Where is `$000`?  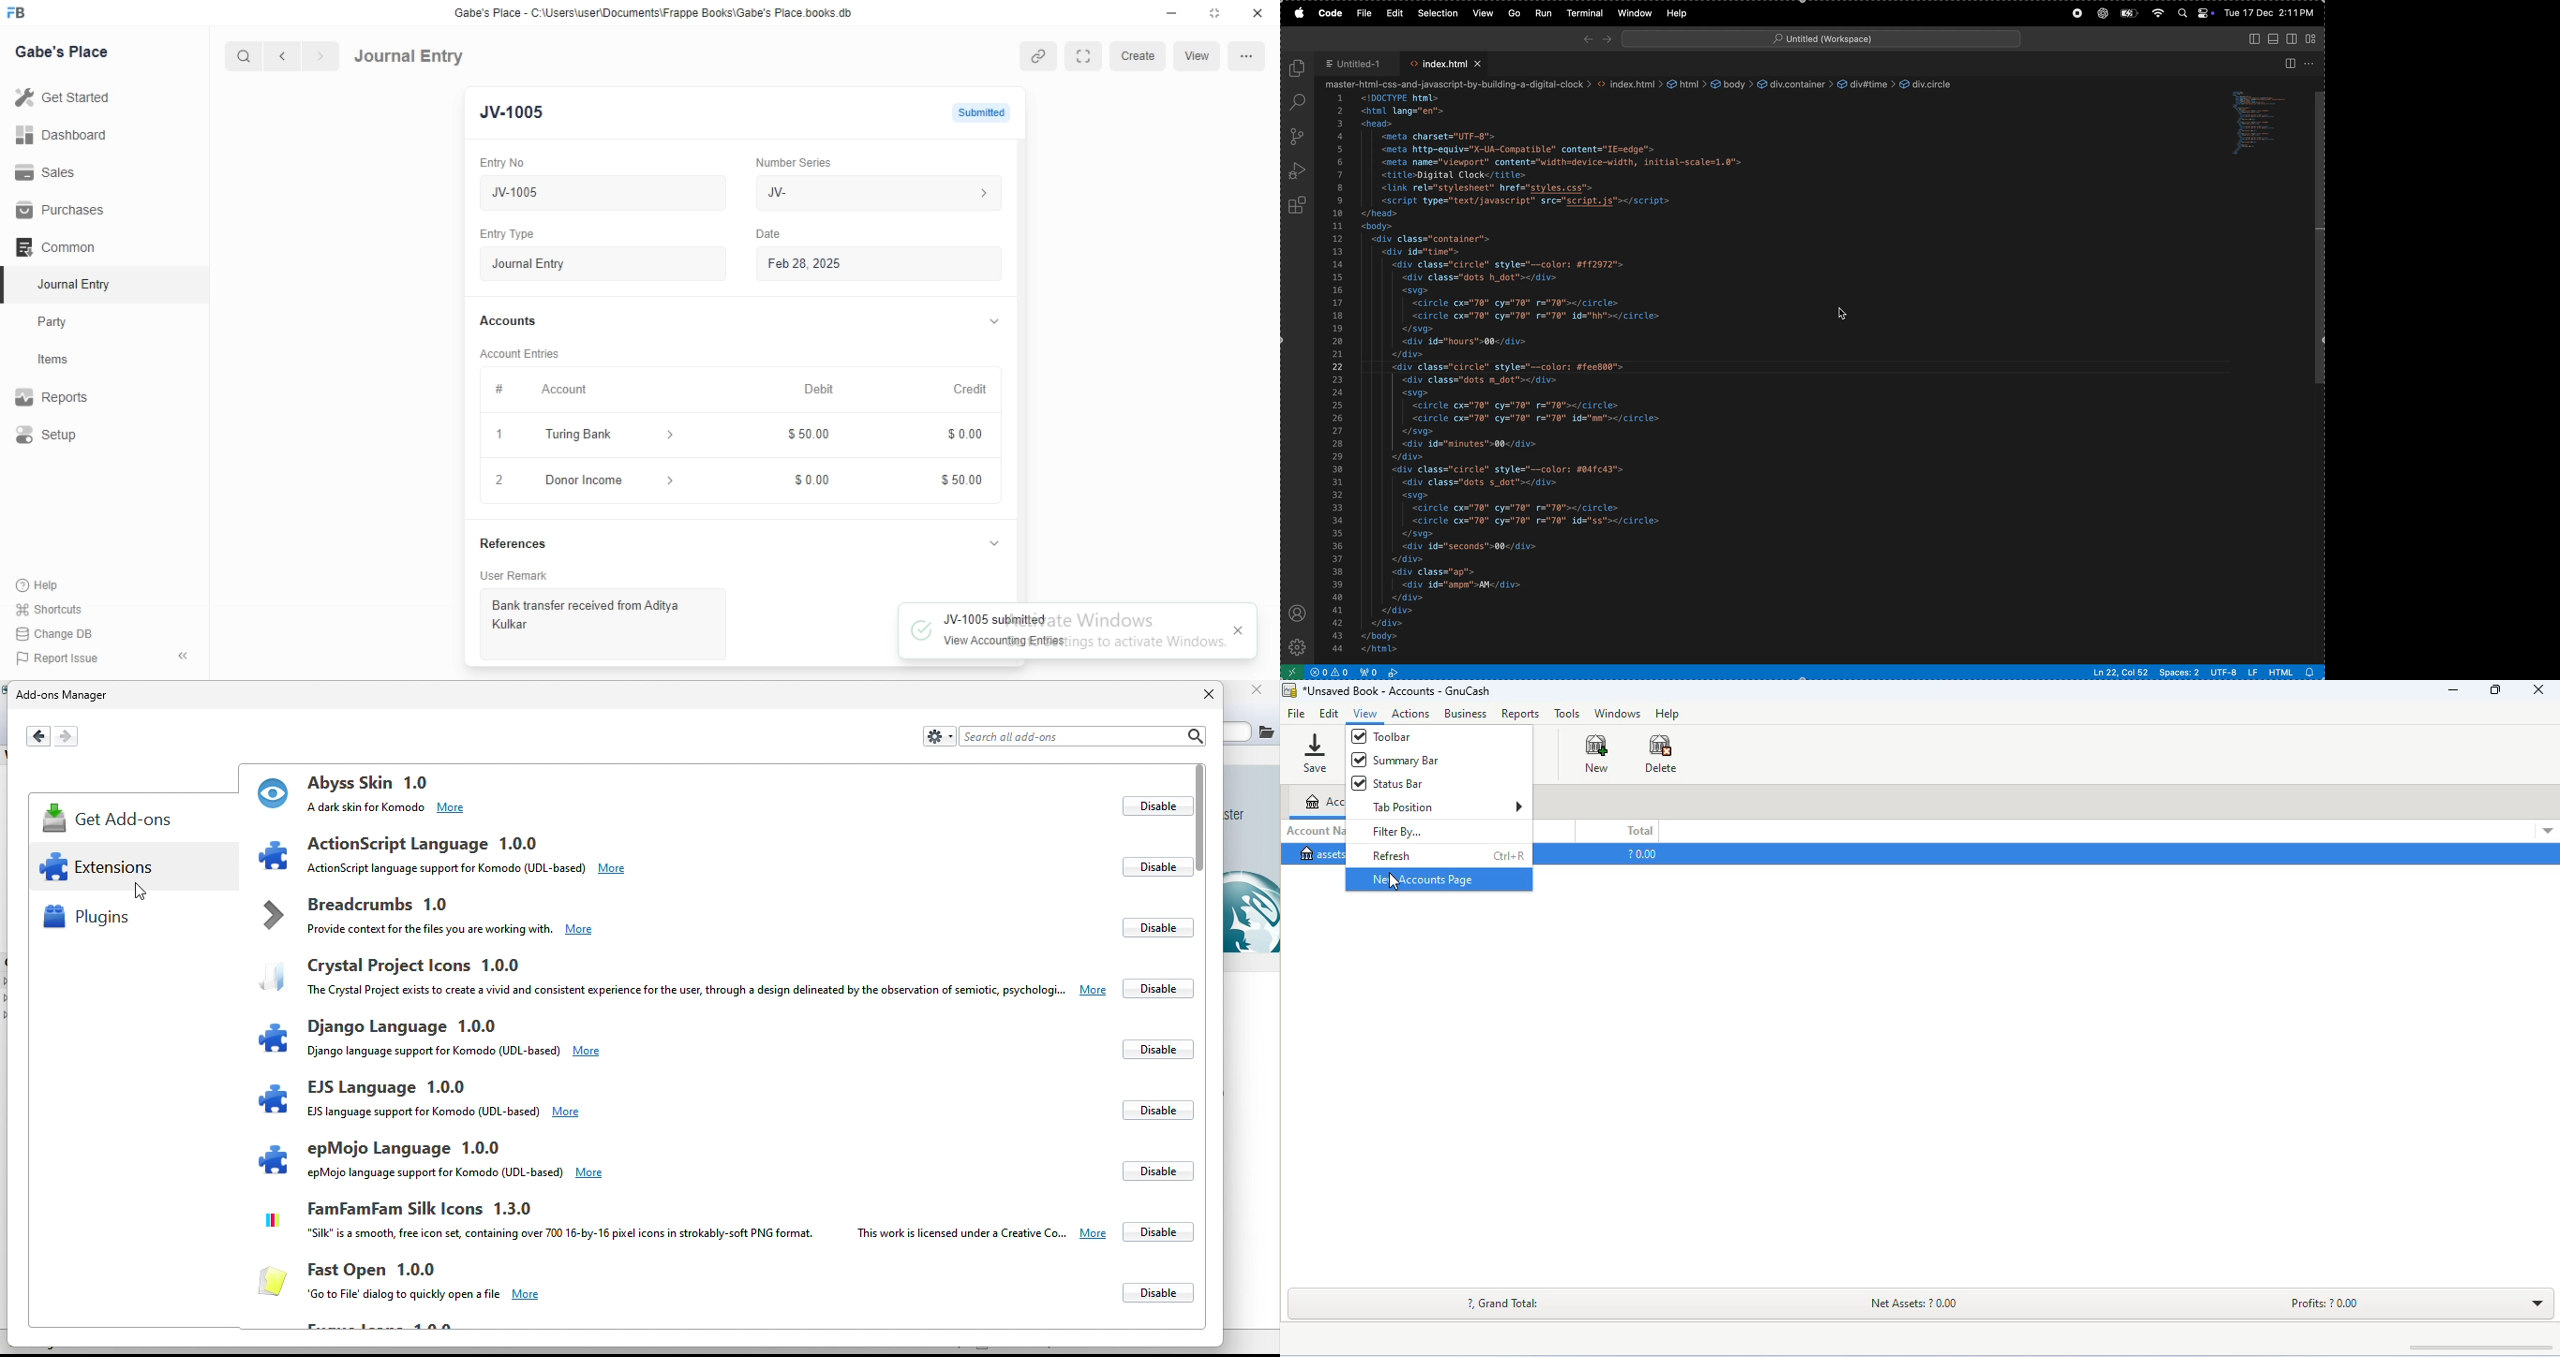
$000 is located at coordinates (815, 479).